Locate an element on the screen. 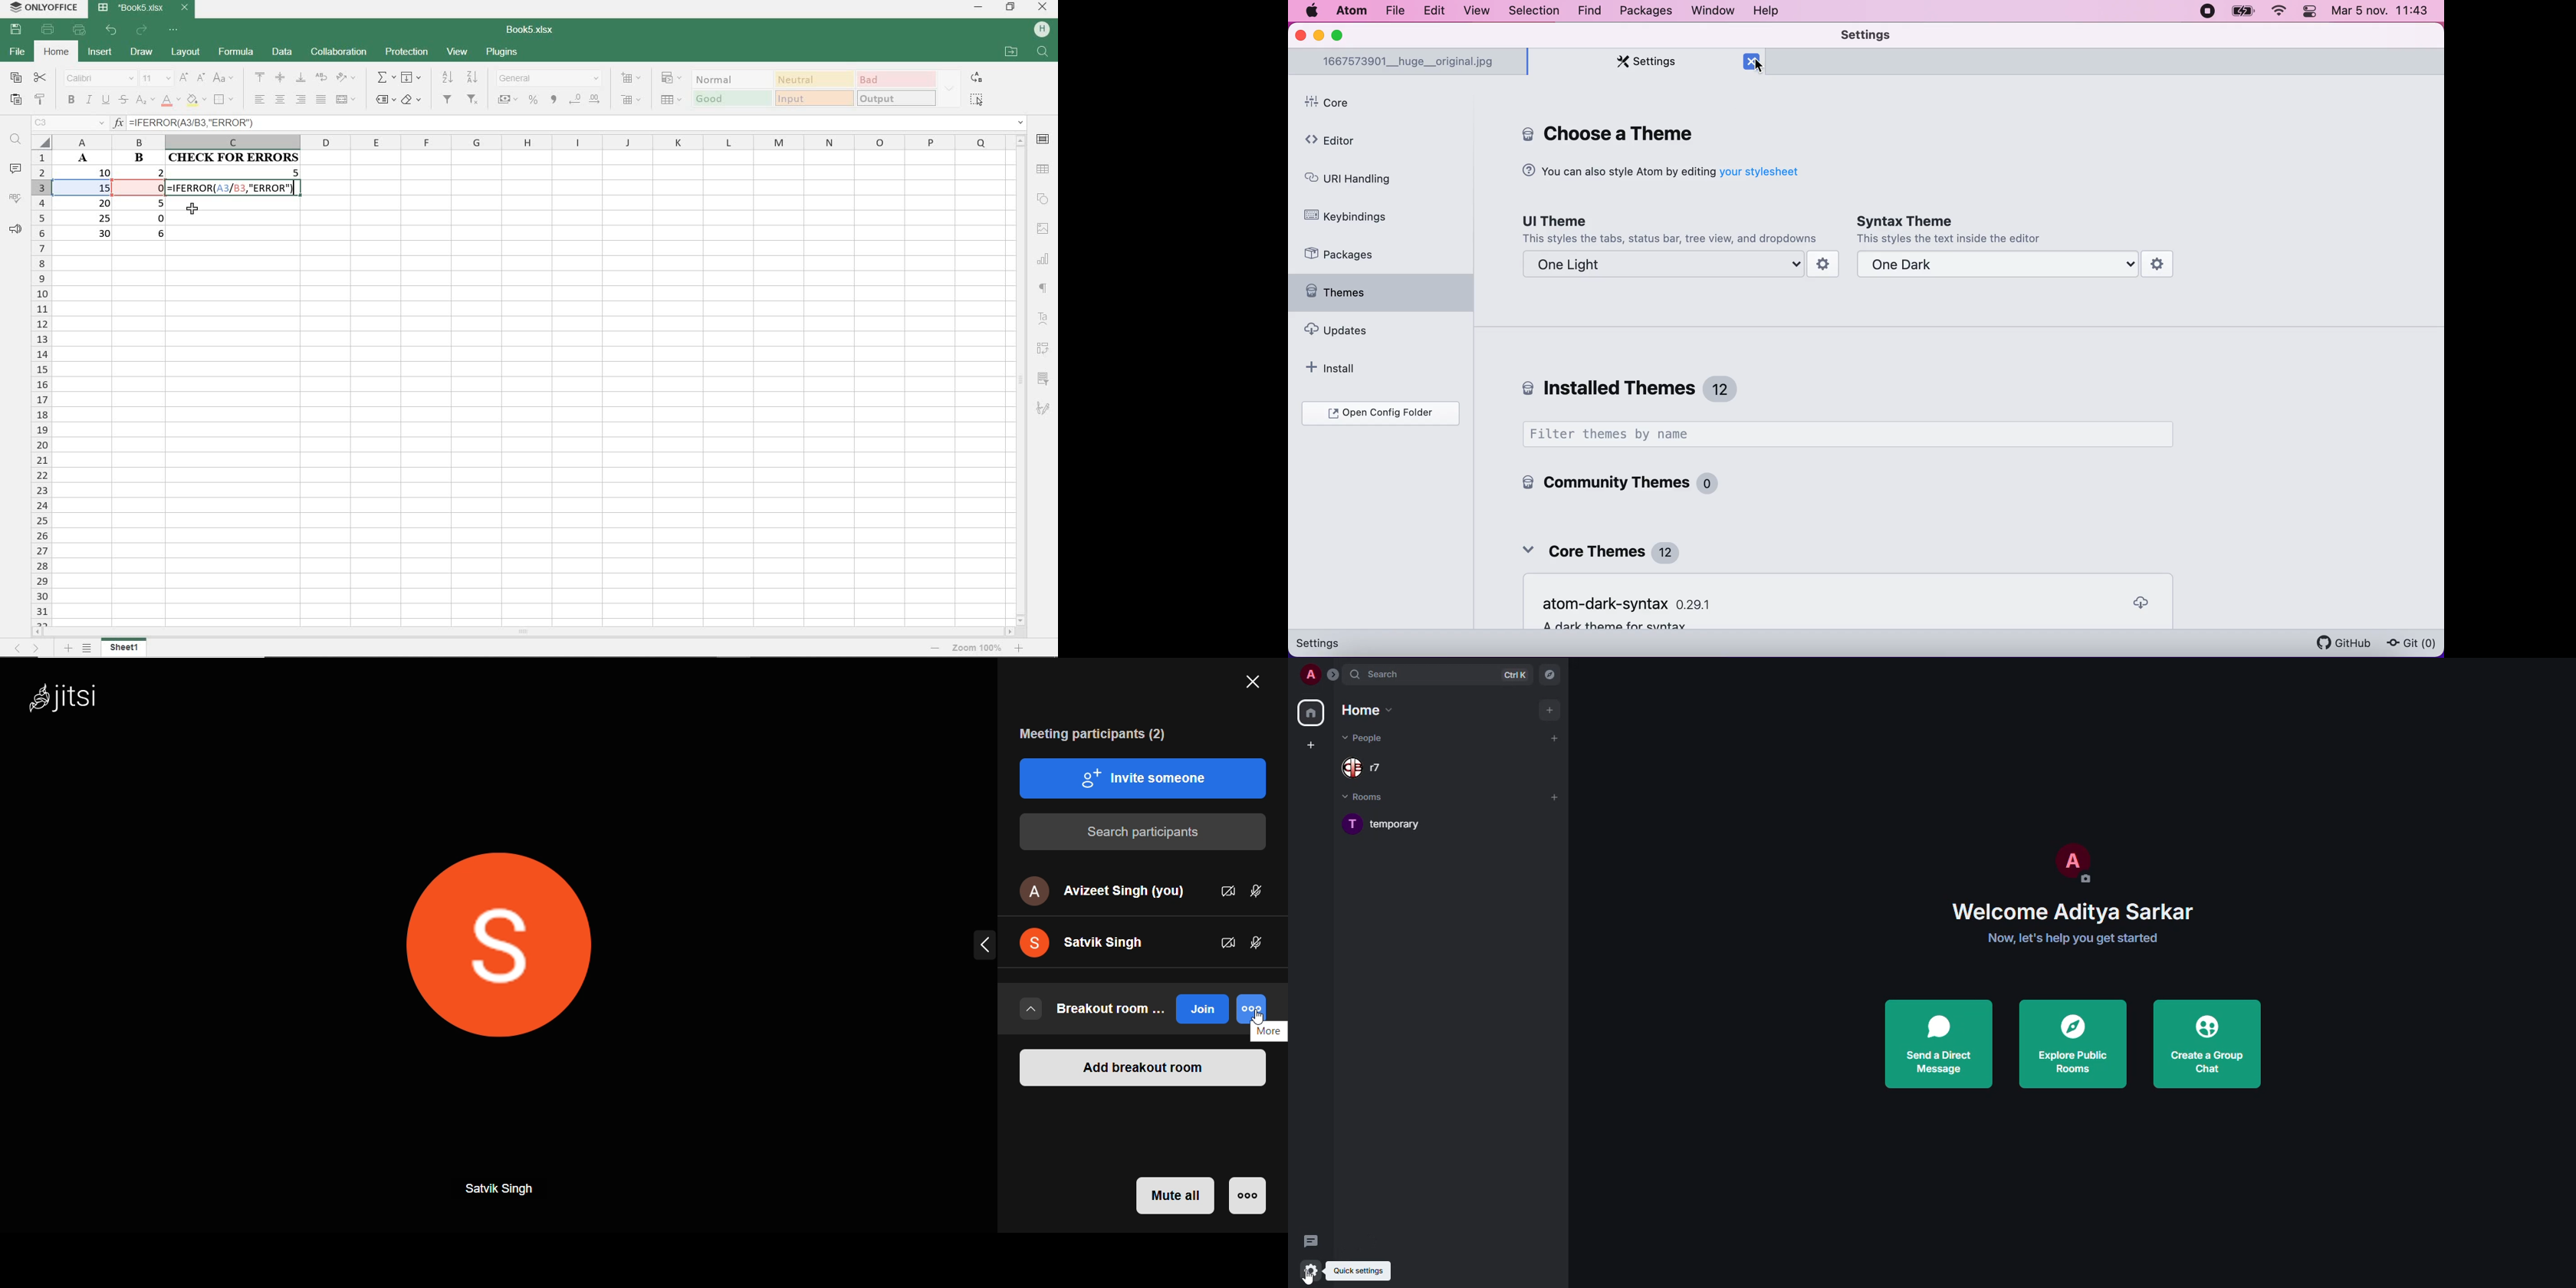  add is located at coordinates (1558, 797).